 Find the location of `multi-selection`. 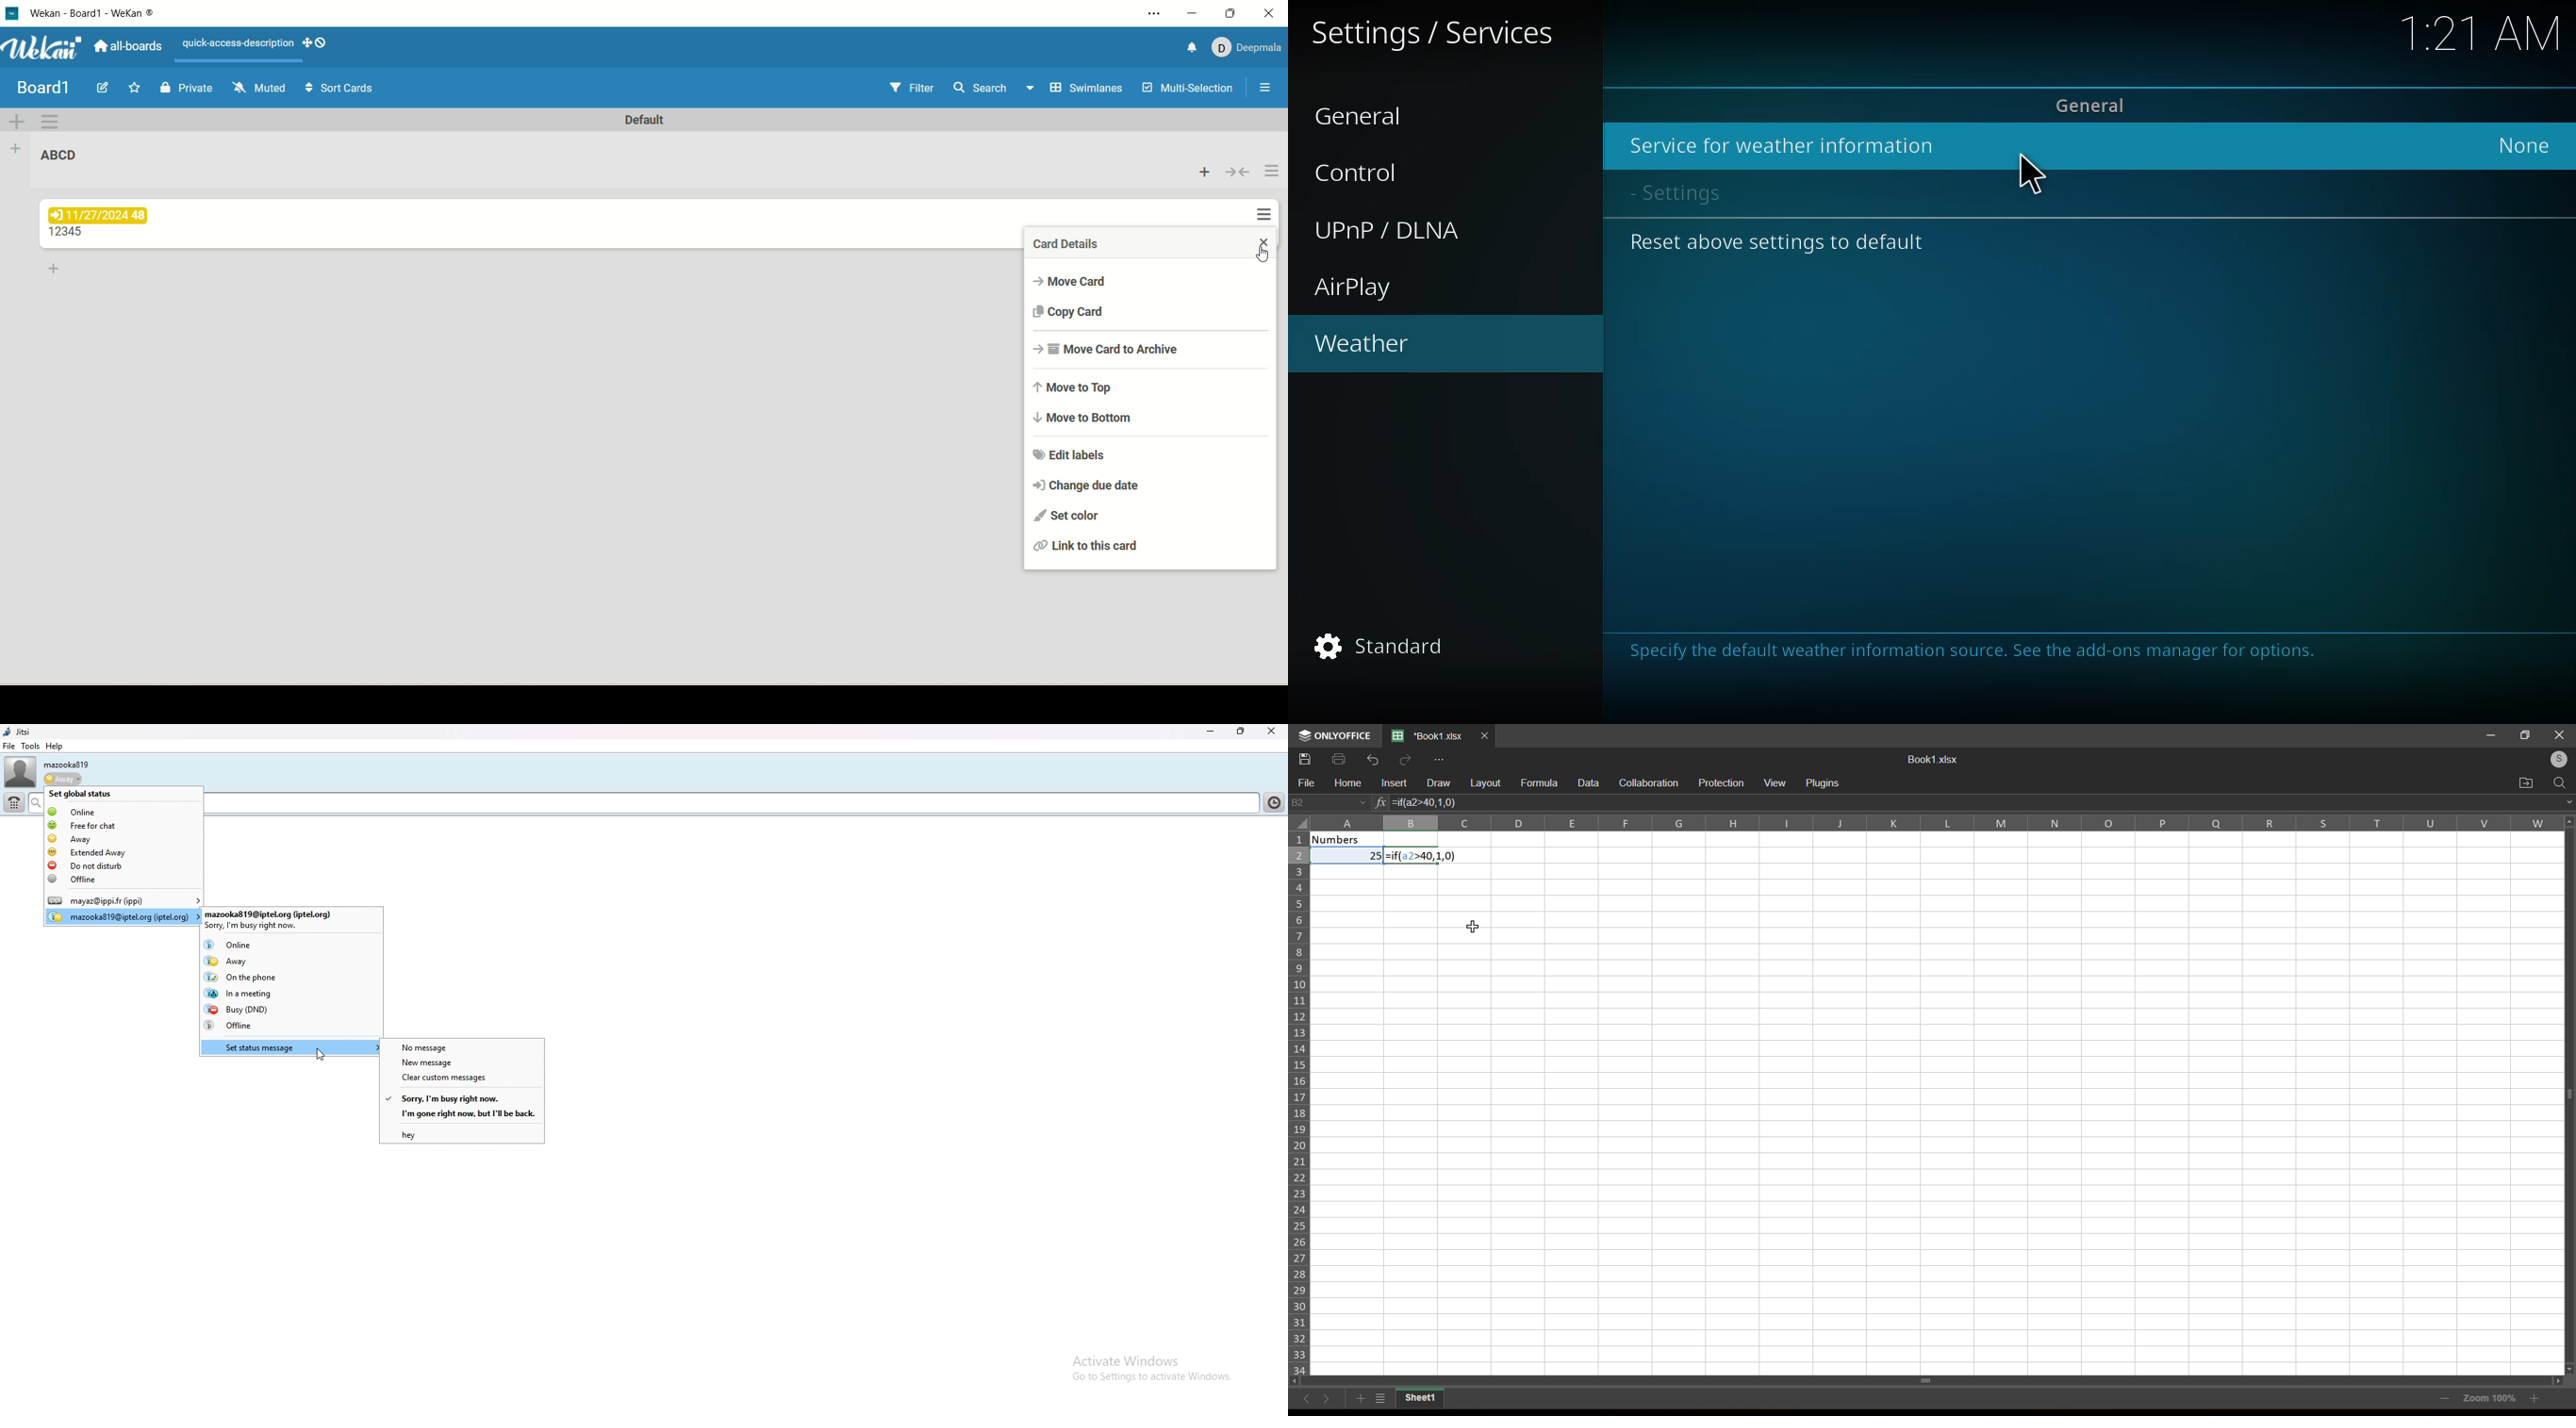

multi-selection is located at coordinates (1188, 90).